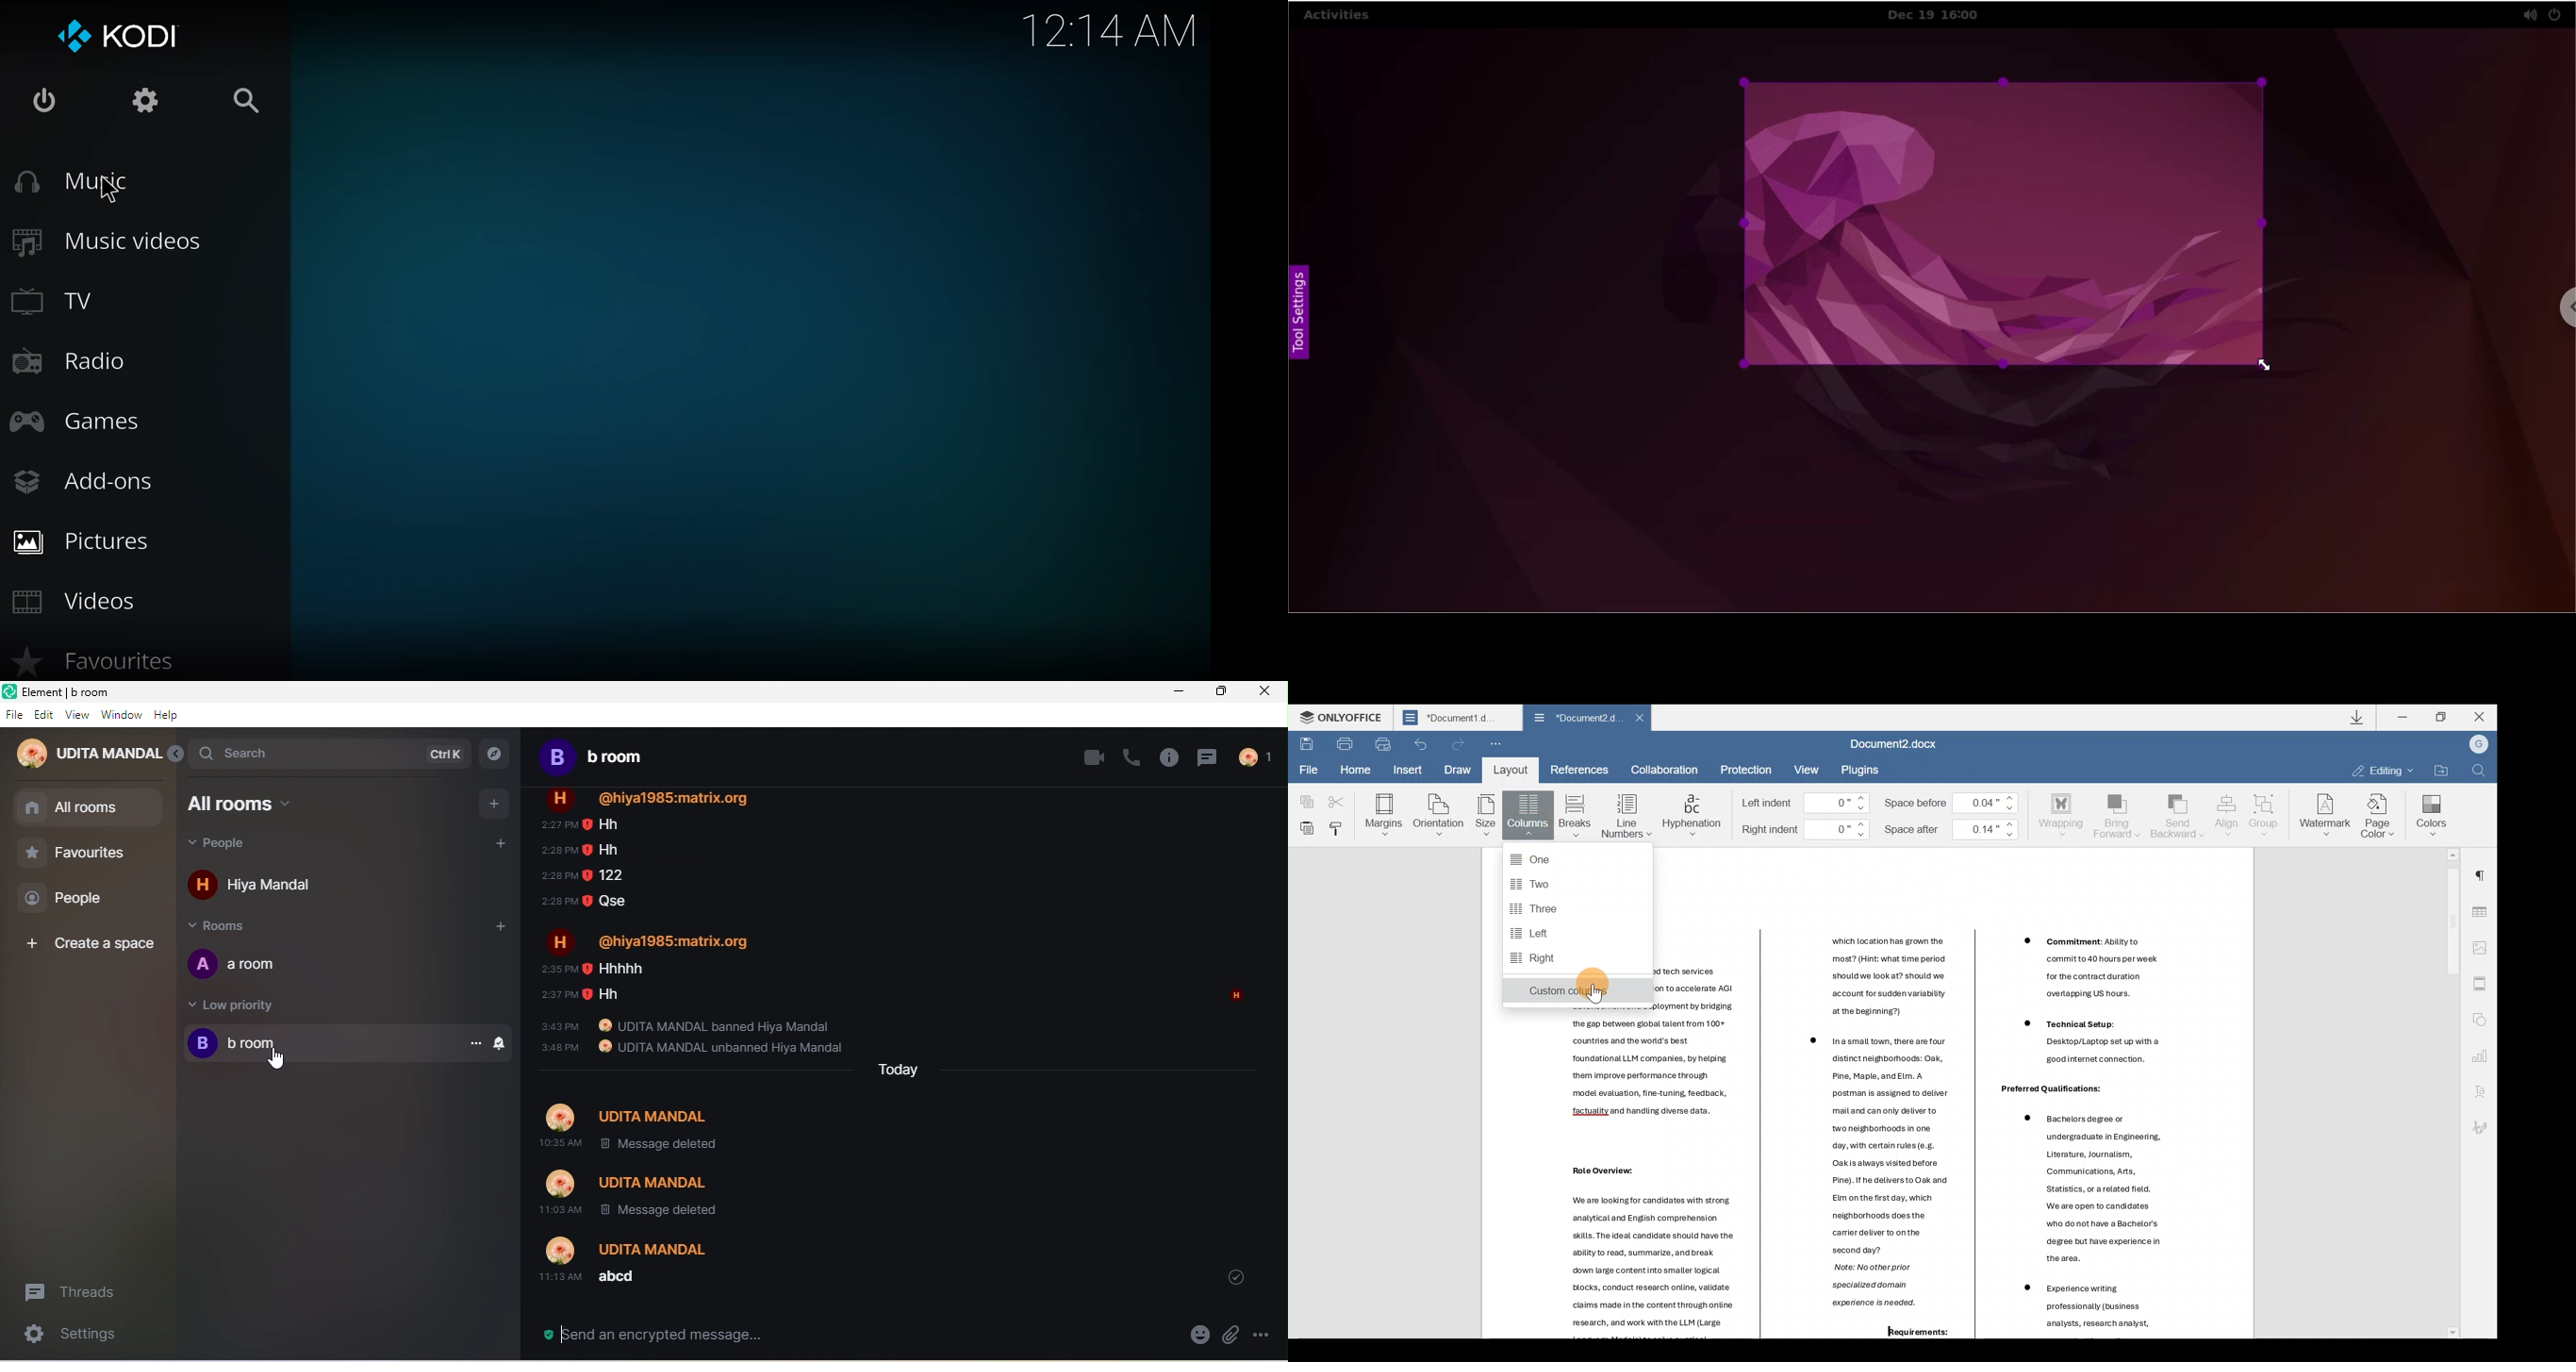 This screenshot has width=2576, height=1372. What do you see at coordinates (900, 1040) in the screenshot?
I see `body text` at bounding box center [900, 1040].